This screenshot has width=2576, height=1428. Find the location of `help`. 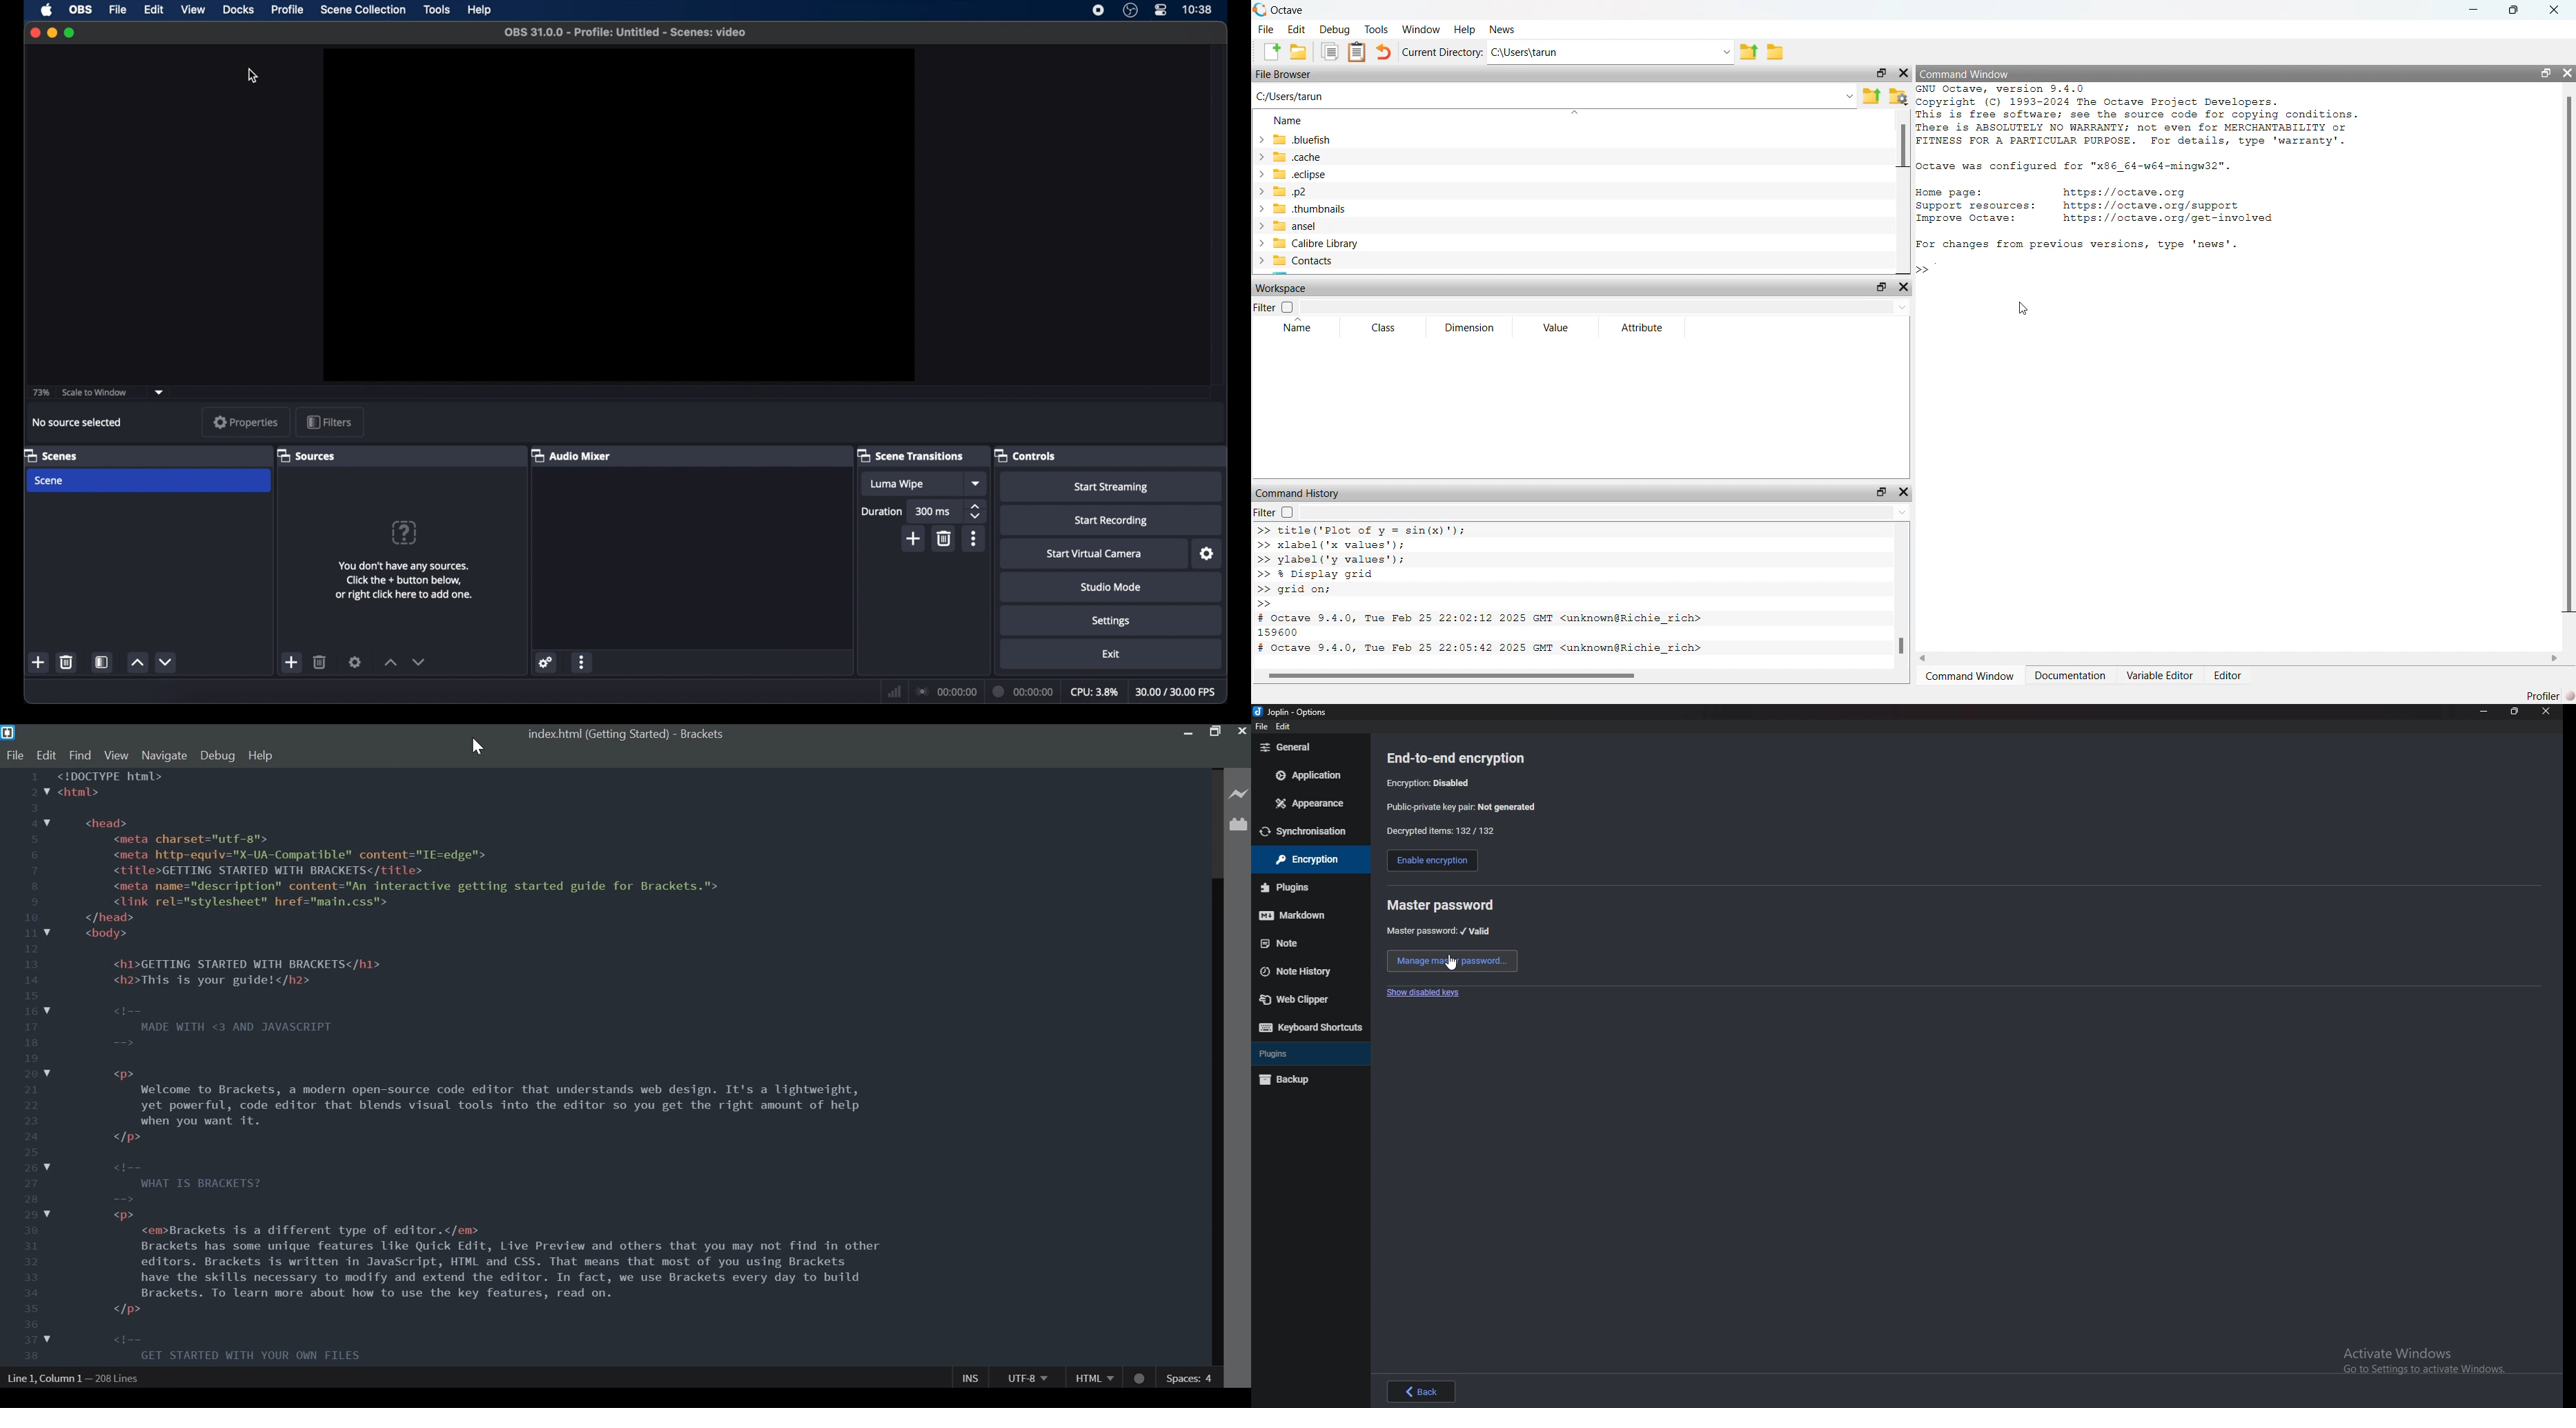

help is located at coordinates (403, 532).